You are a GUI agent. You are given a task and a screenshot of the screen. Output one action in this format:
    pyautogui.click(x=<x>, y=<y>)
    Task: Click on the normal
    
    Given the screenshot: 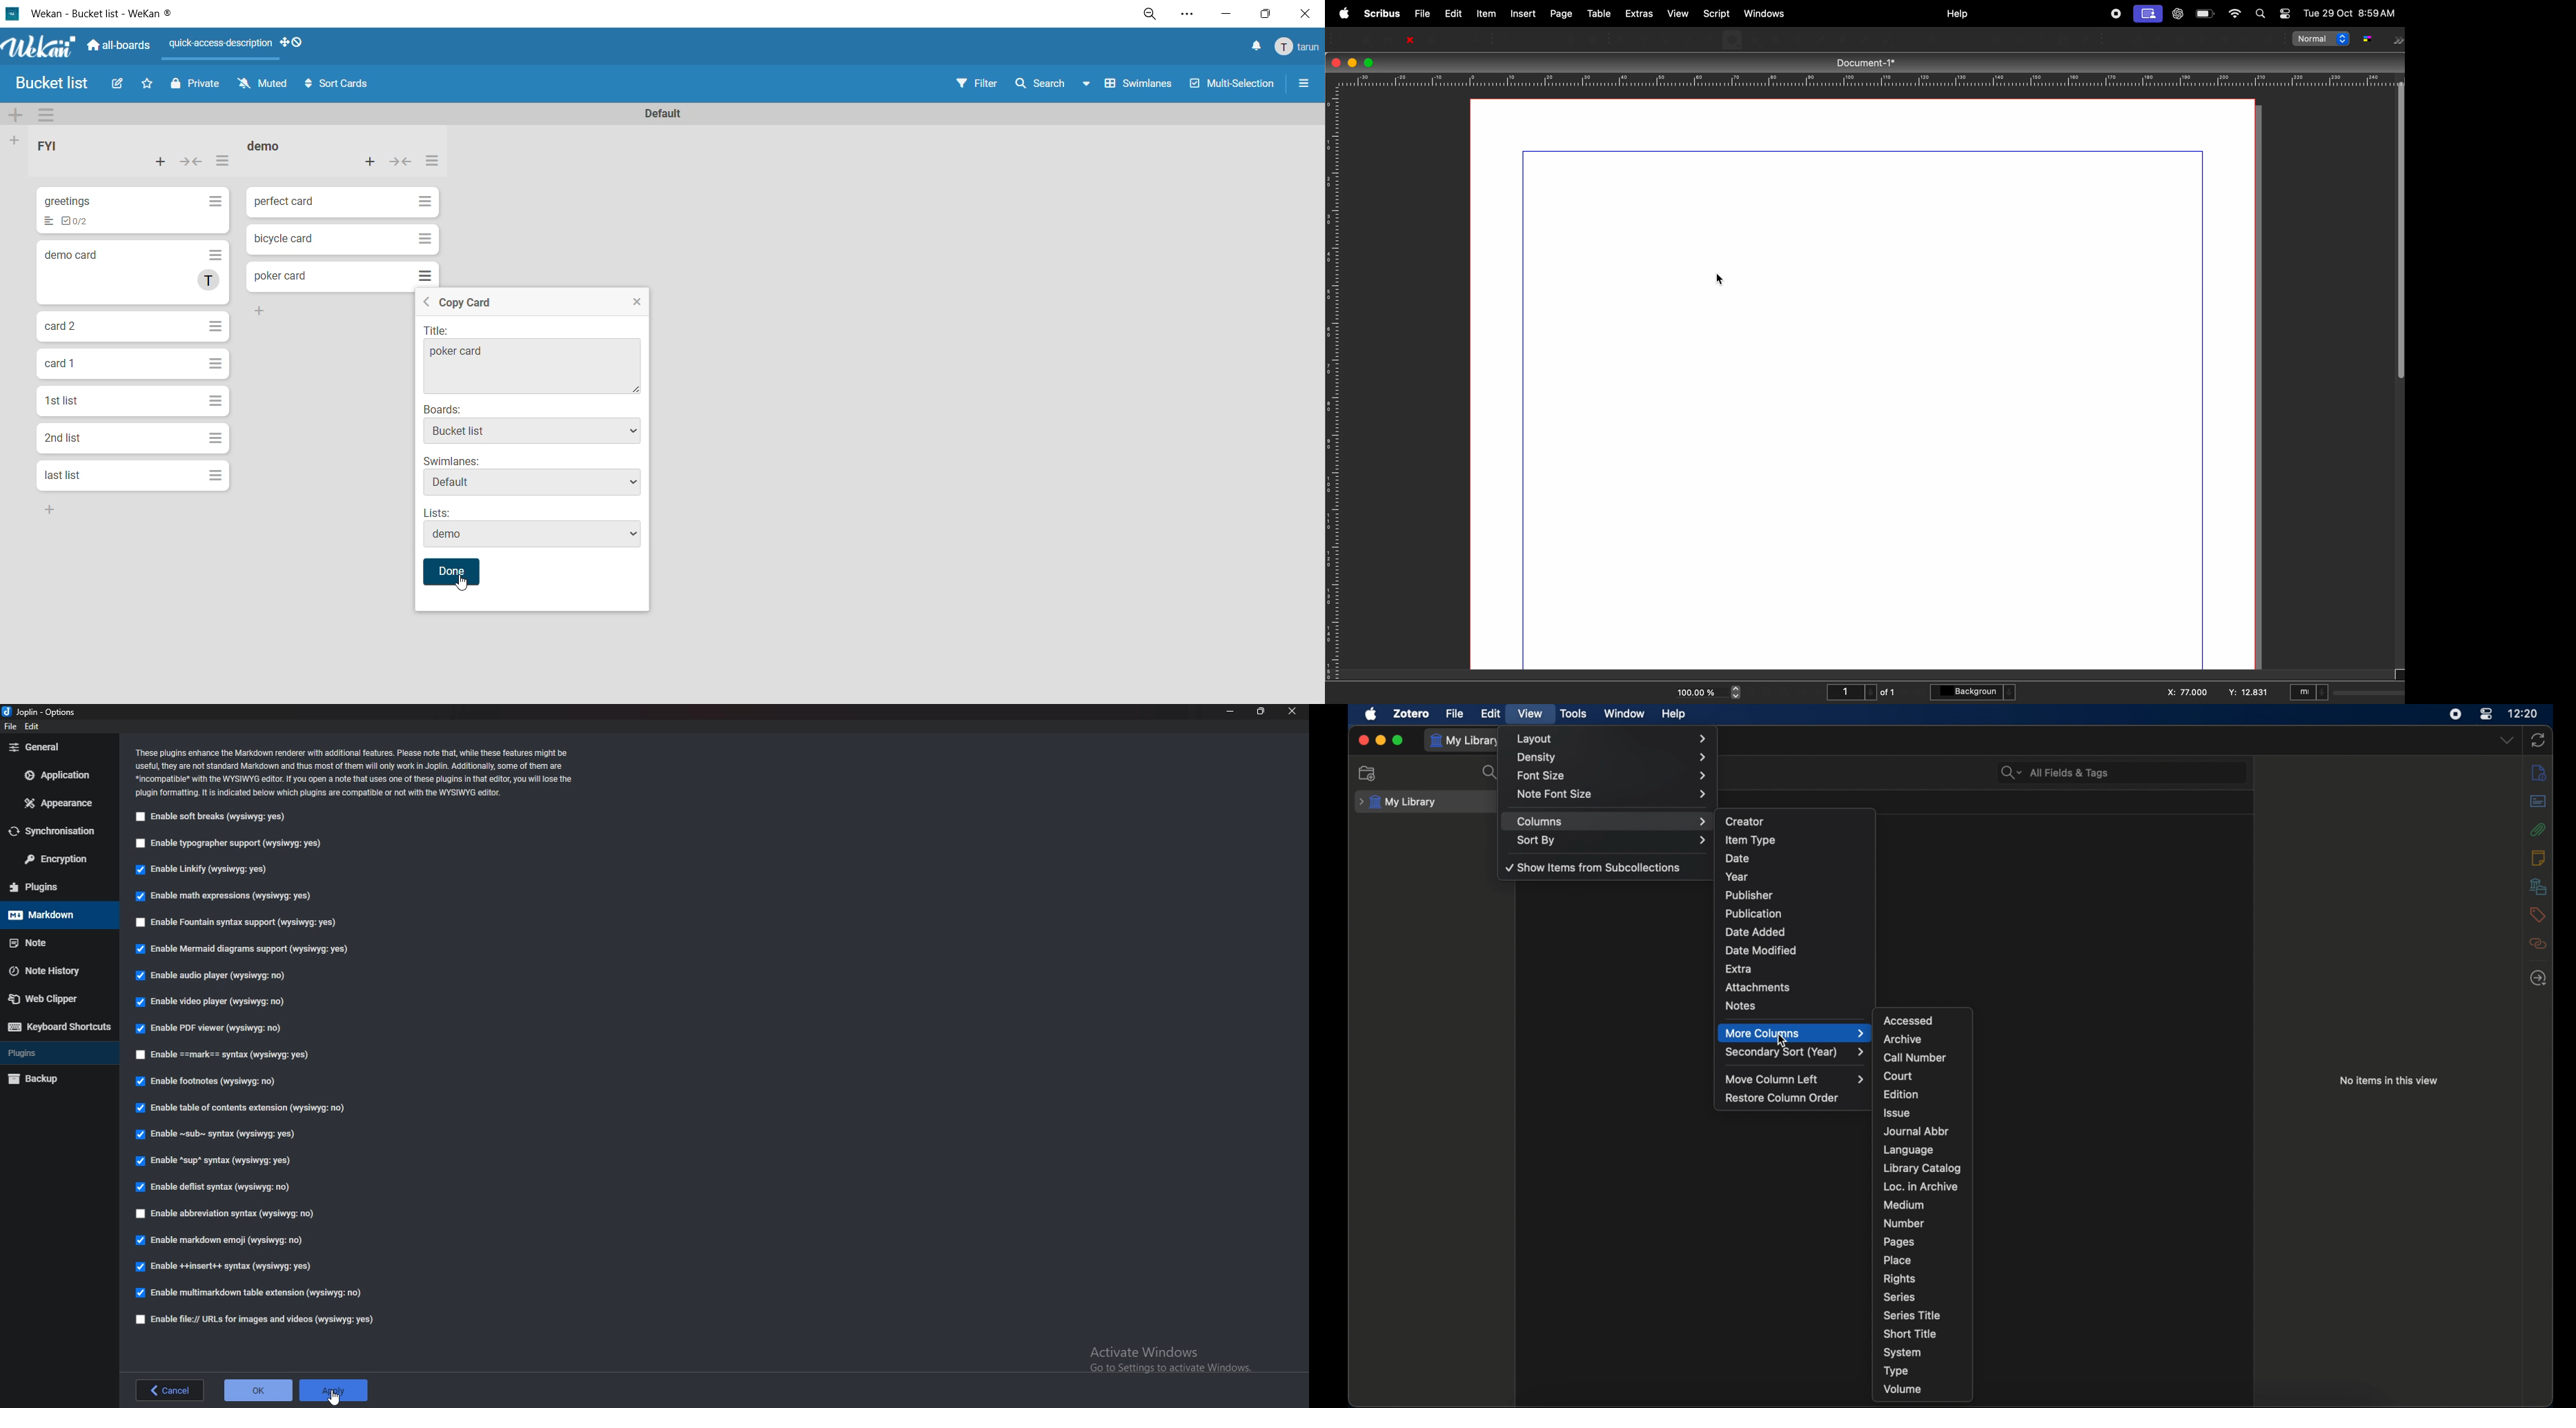 What is the action you would take?
    pyautogui.click(x=2321, y=42)
    